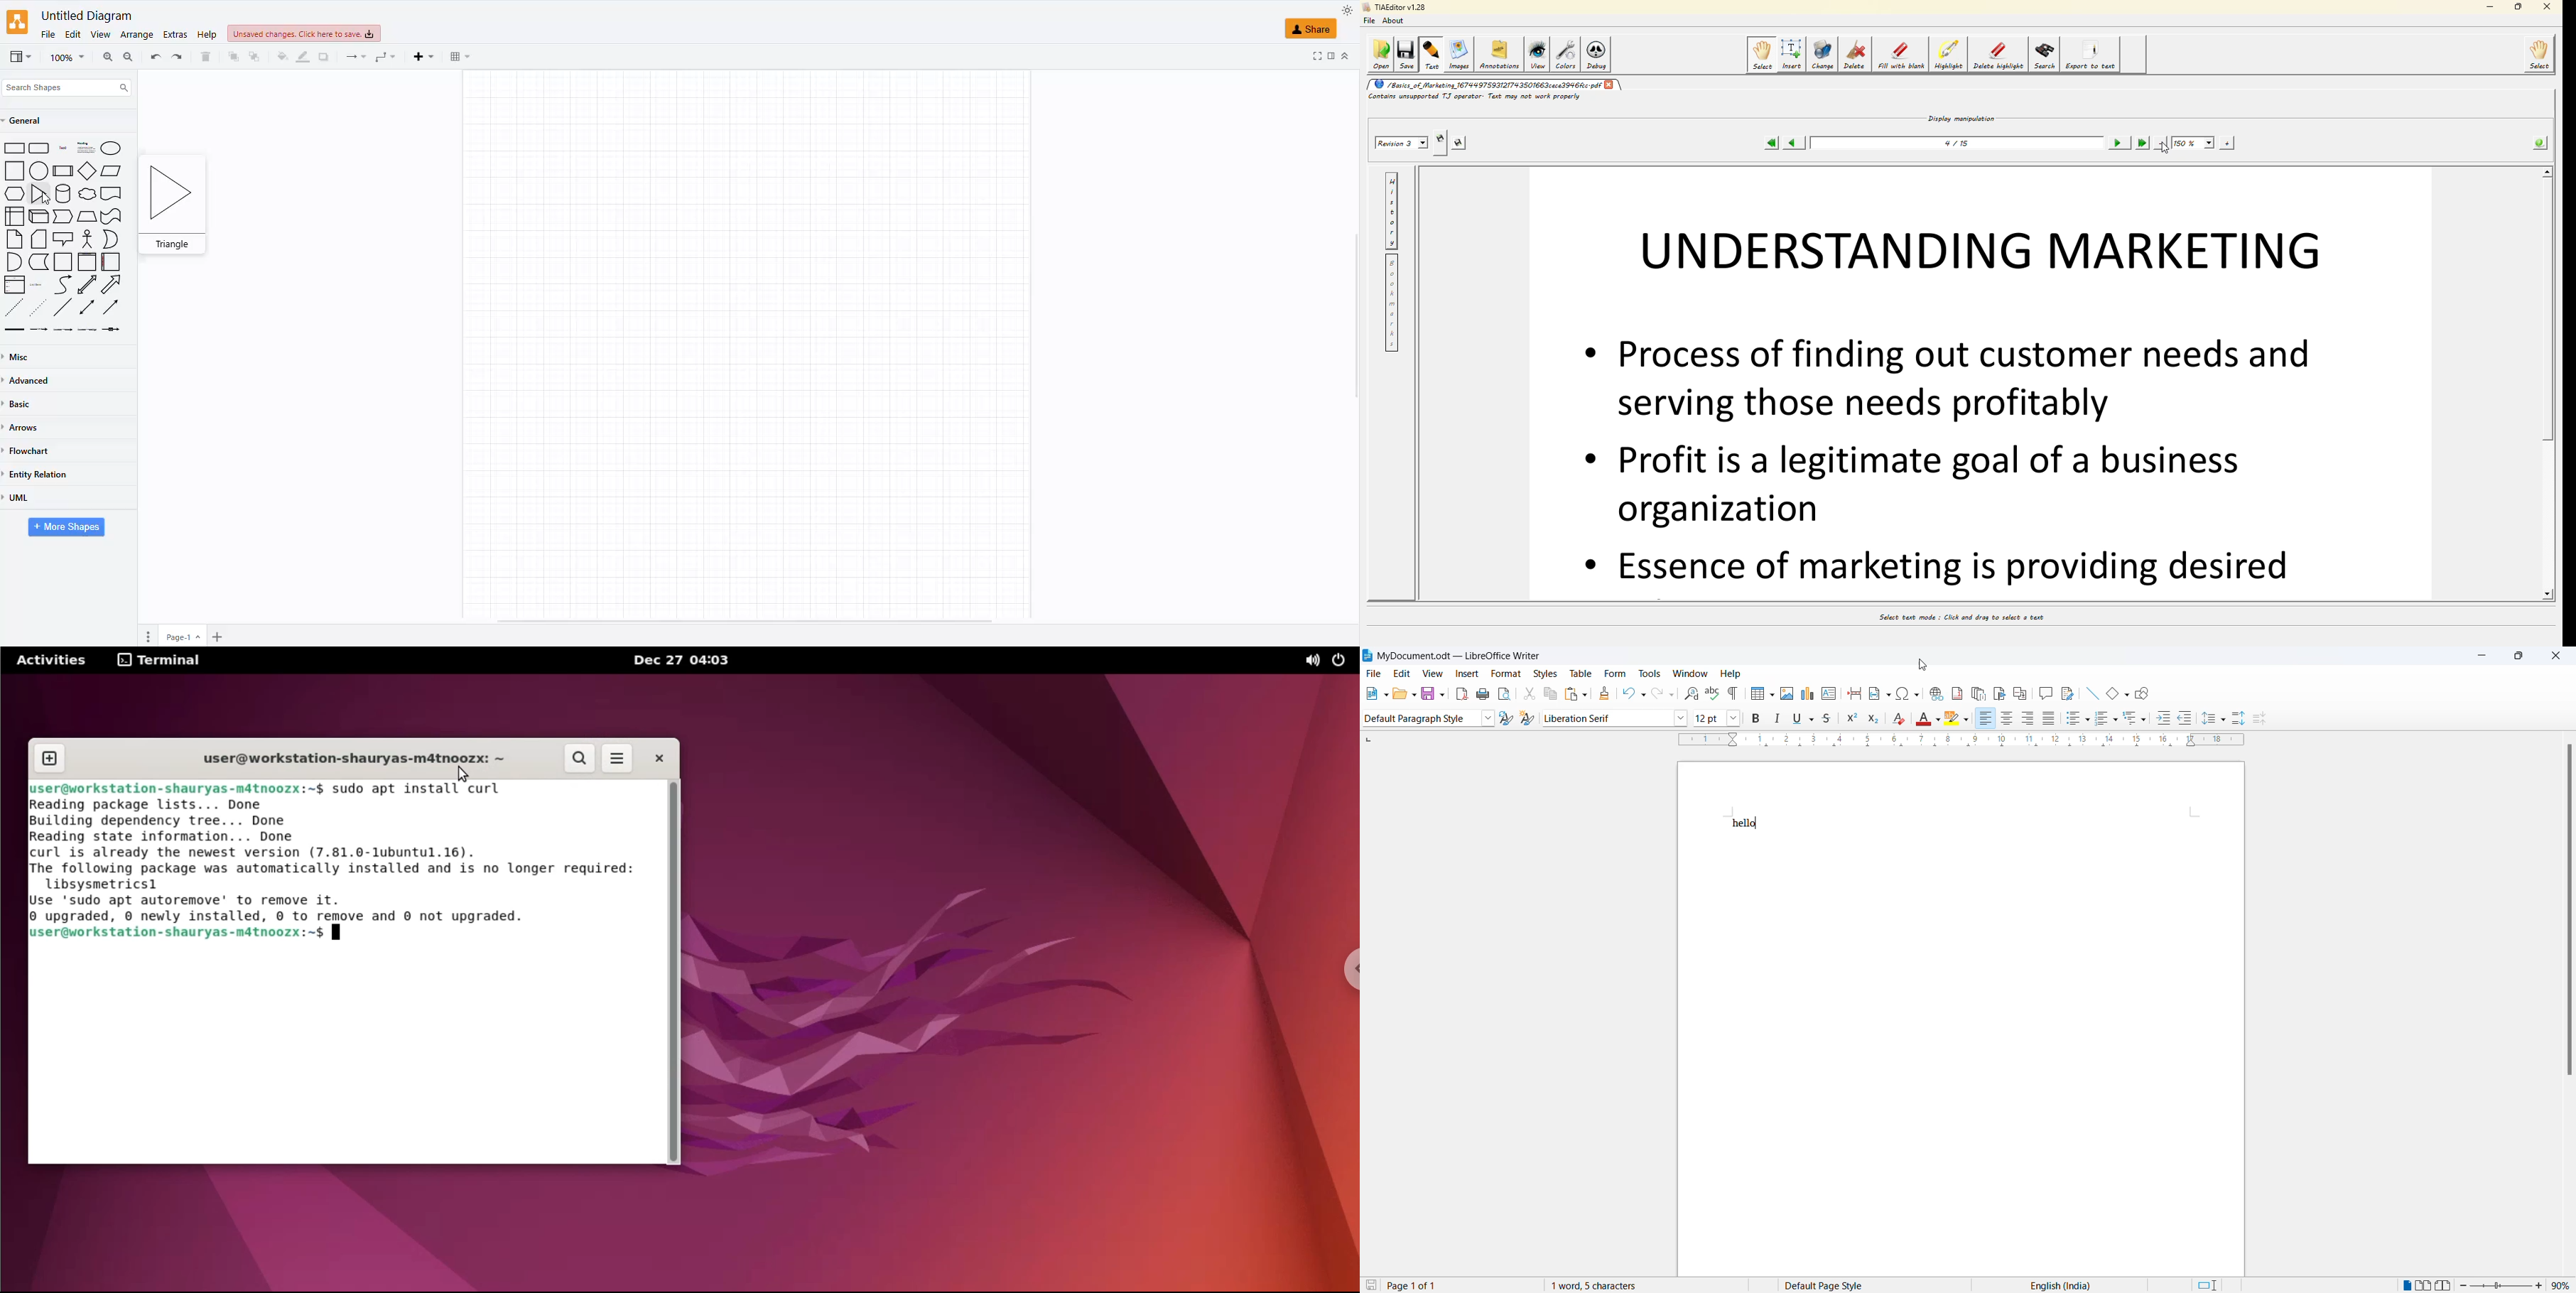  What do you see at coordinates (1826, 721) in the screenshot?
I see `Strike through` at bounding box center [1826, 721].